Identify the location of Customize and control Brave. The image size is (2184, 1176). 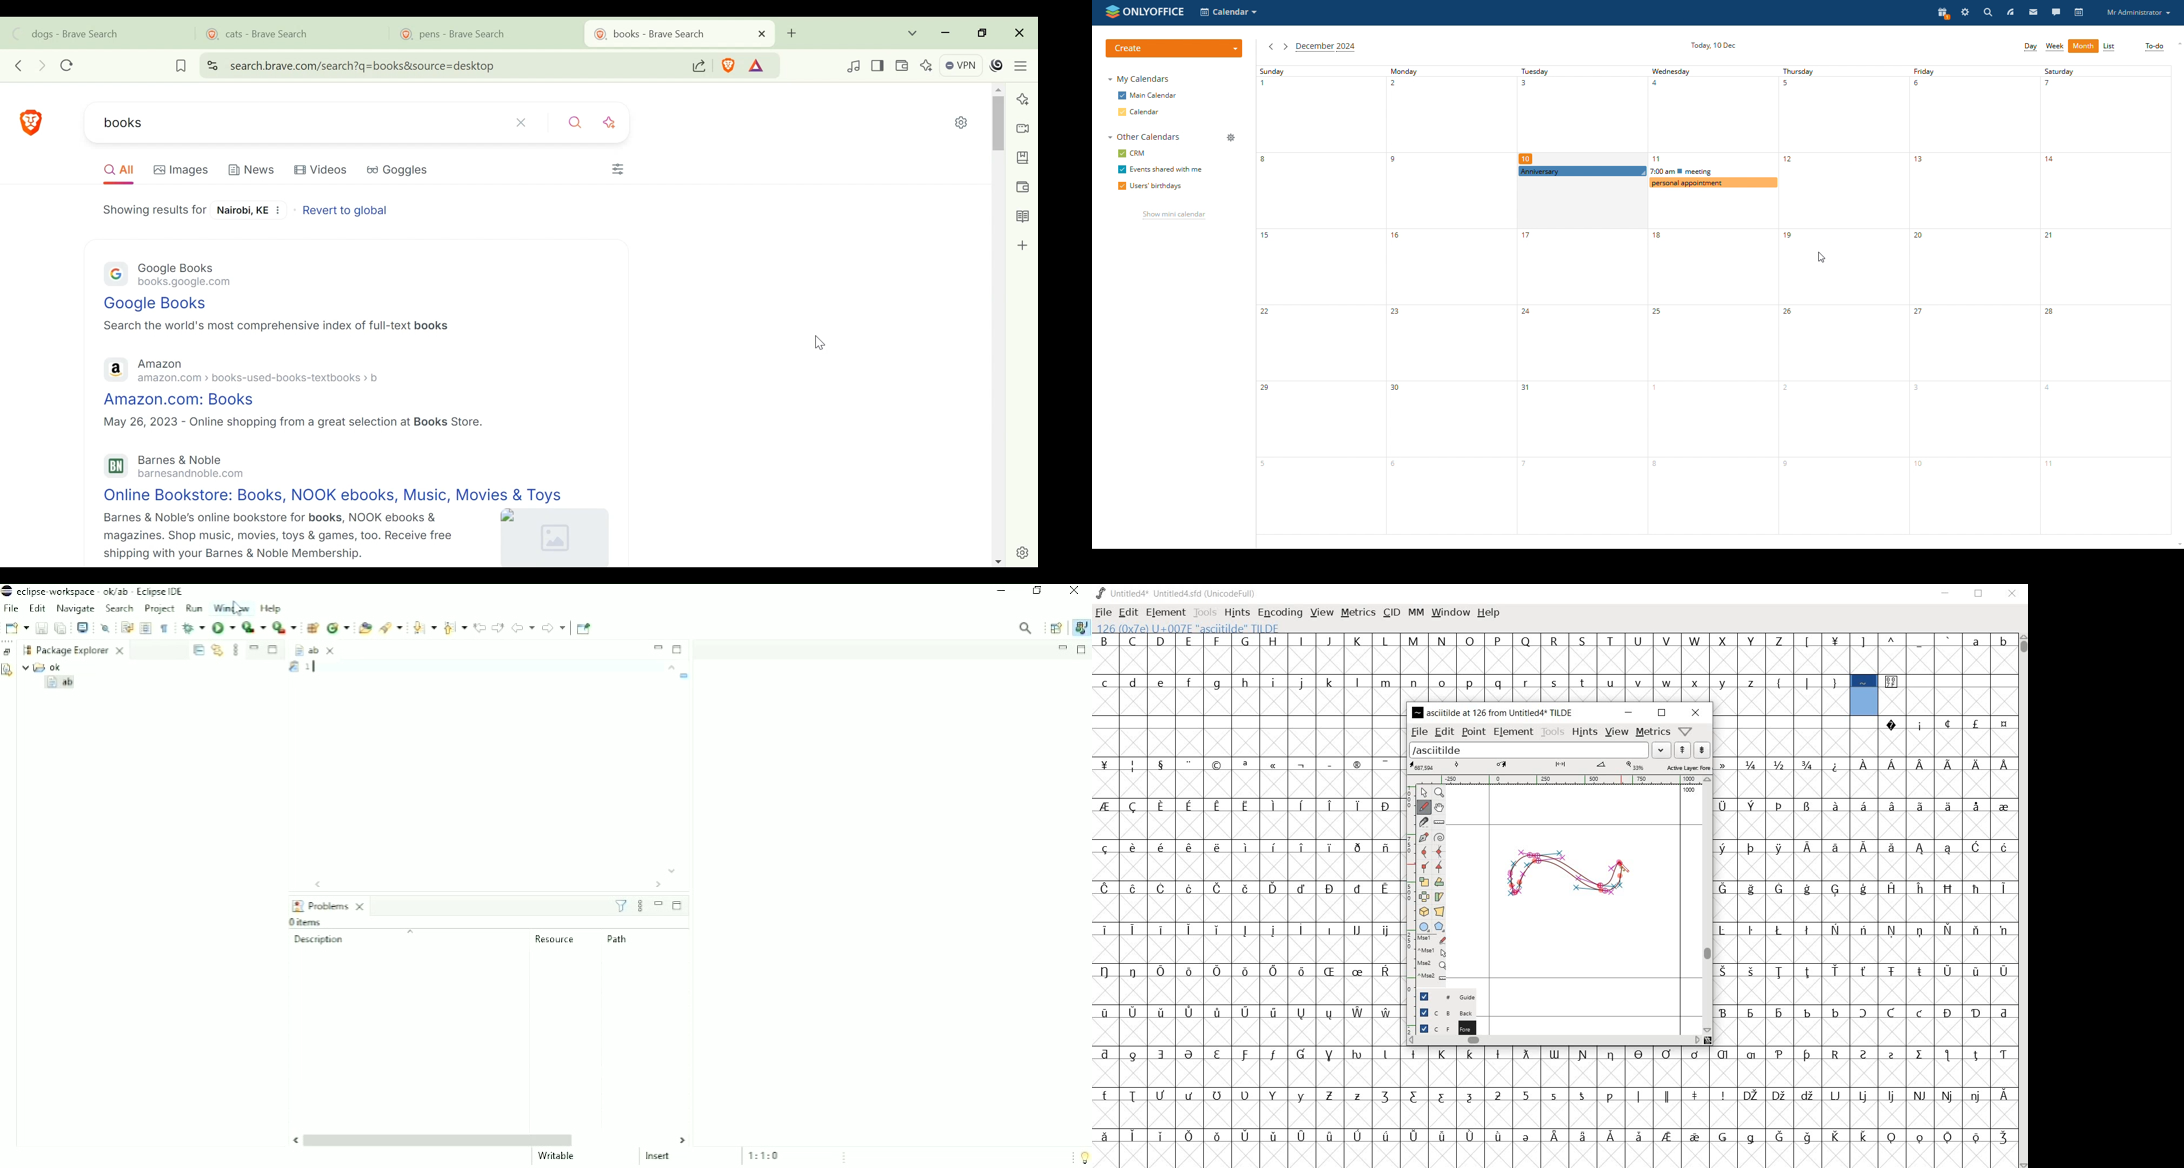
(1021, 63).